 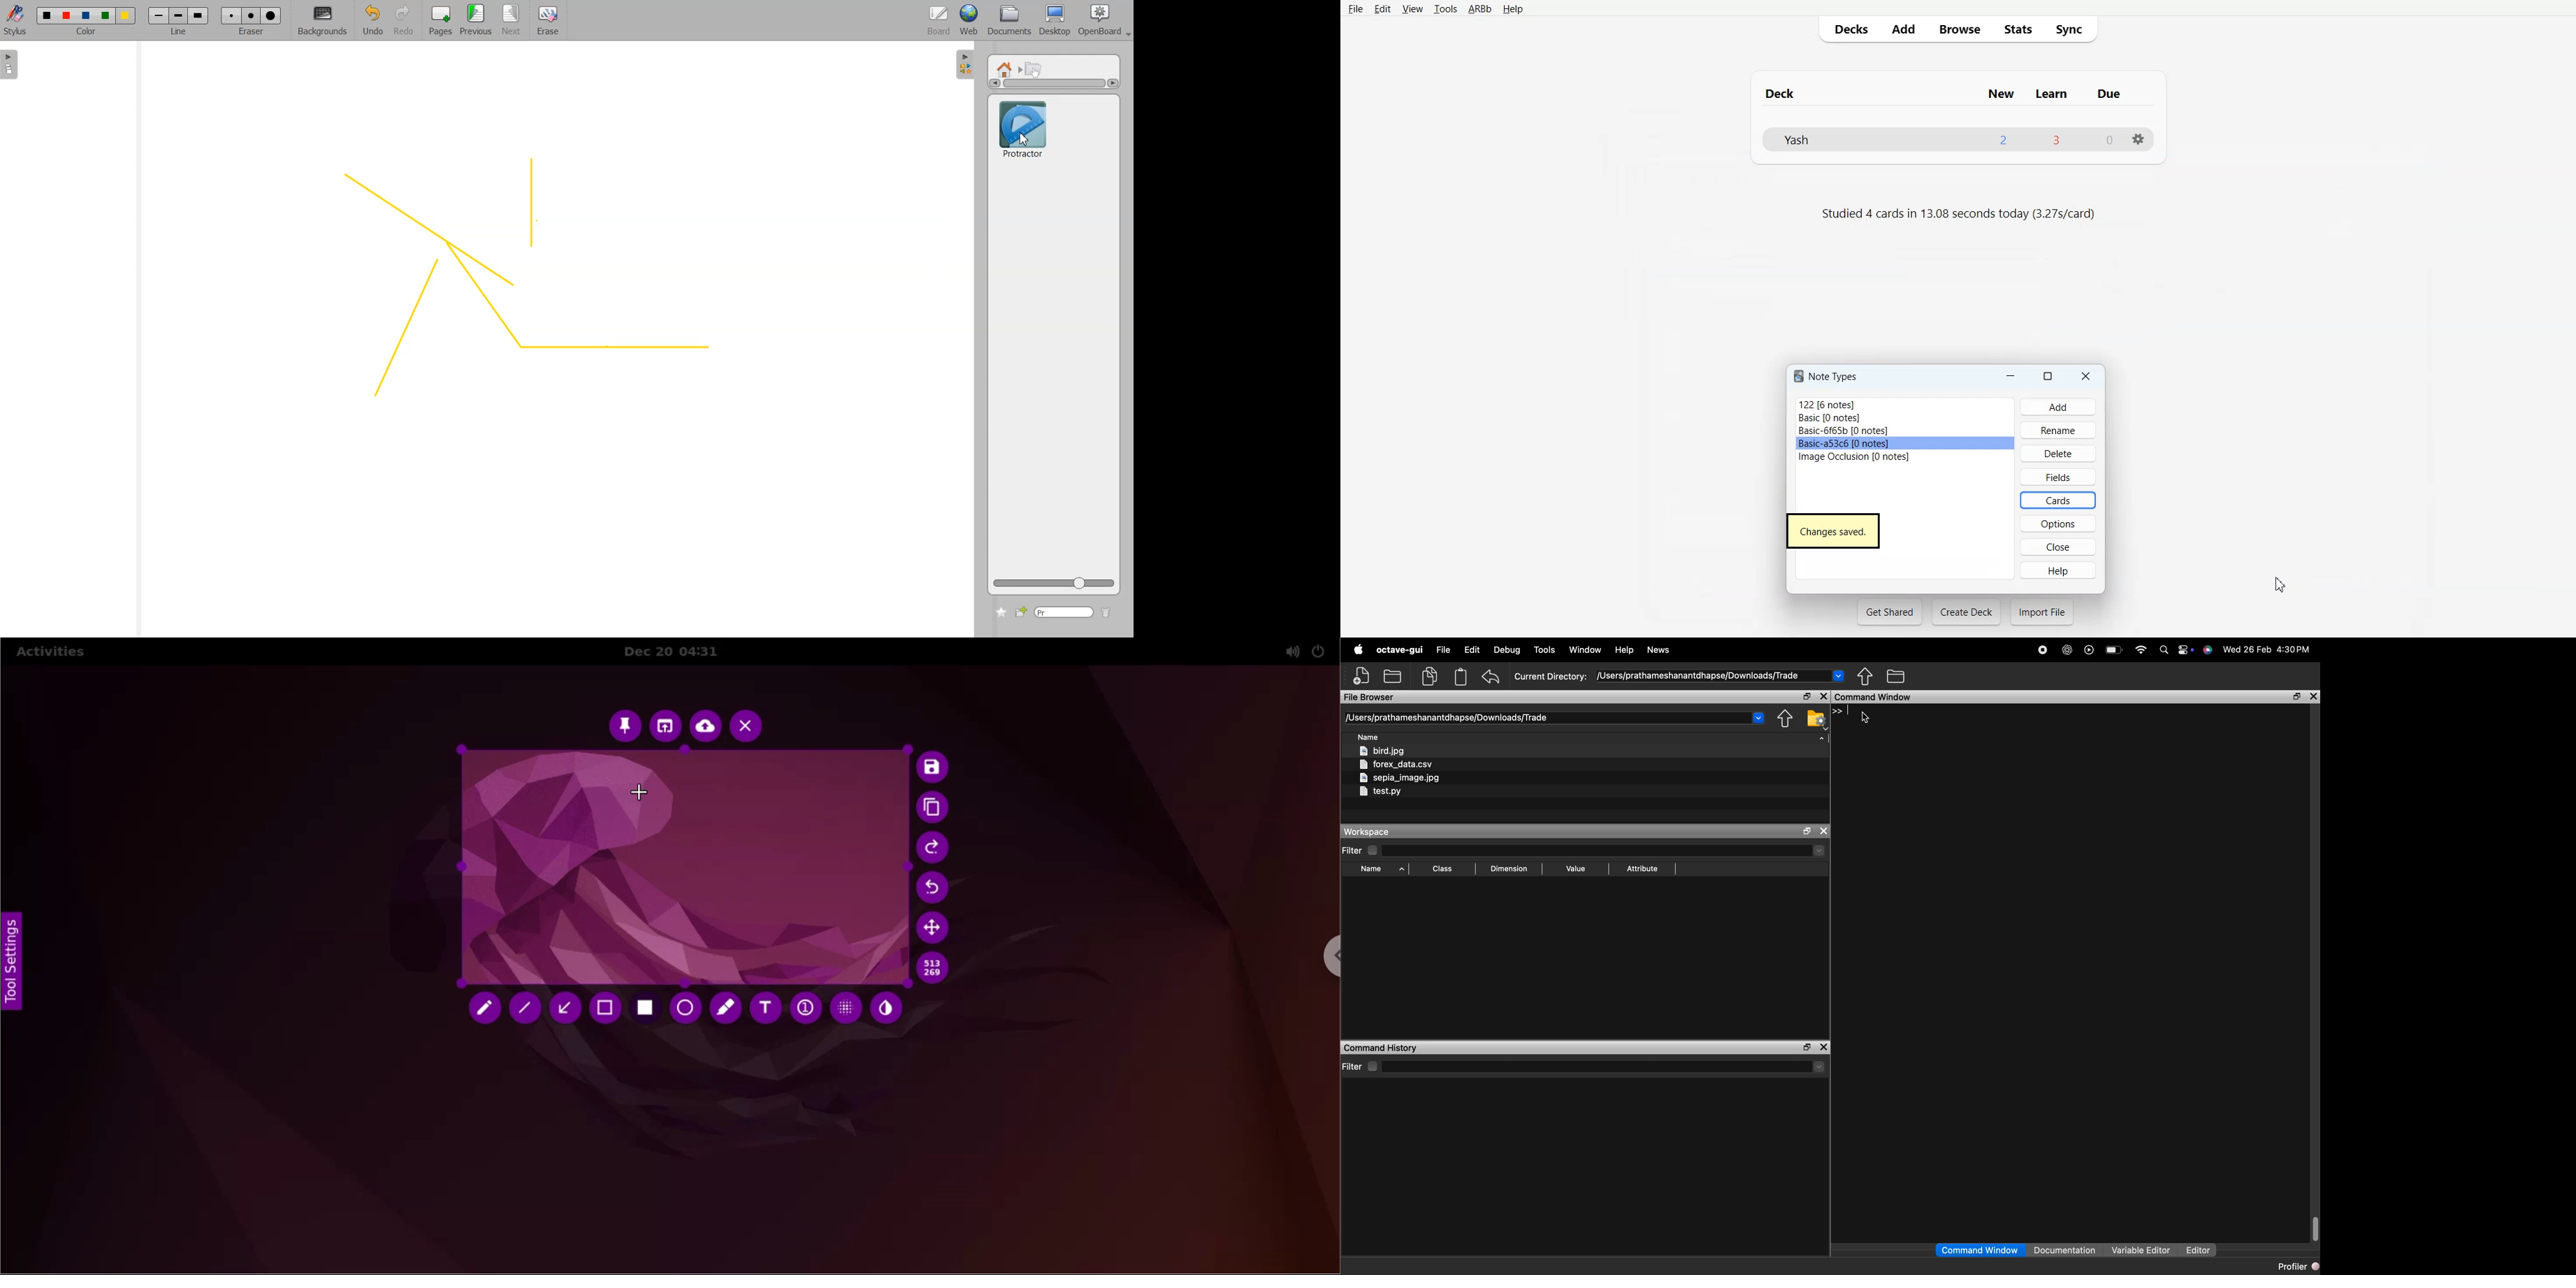 I want to click on pencil tool, so click(x=480, y=1009).